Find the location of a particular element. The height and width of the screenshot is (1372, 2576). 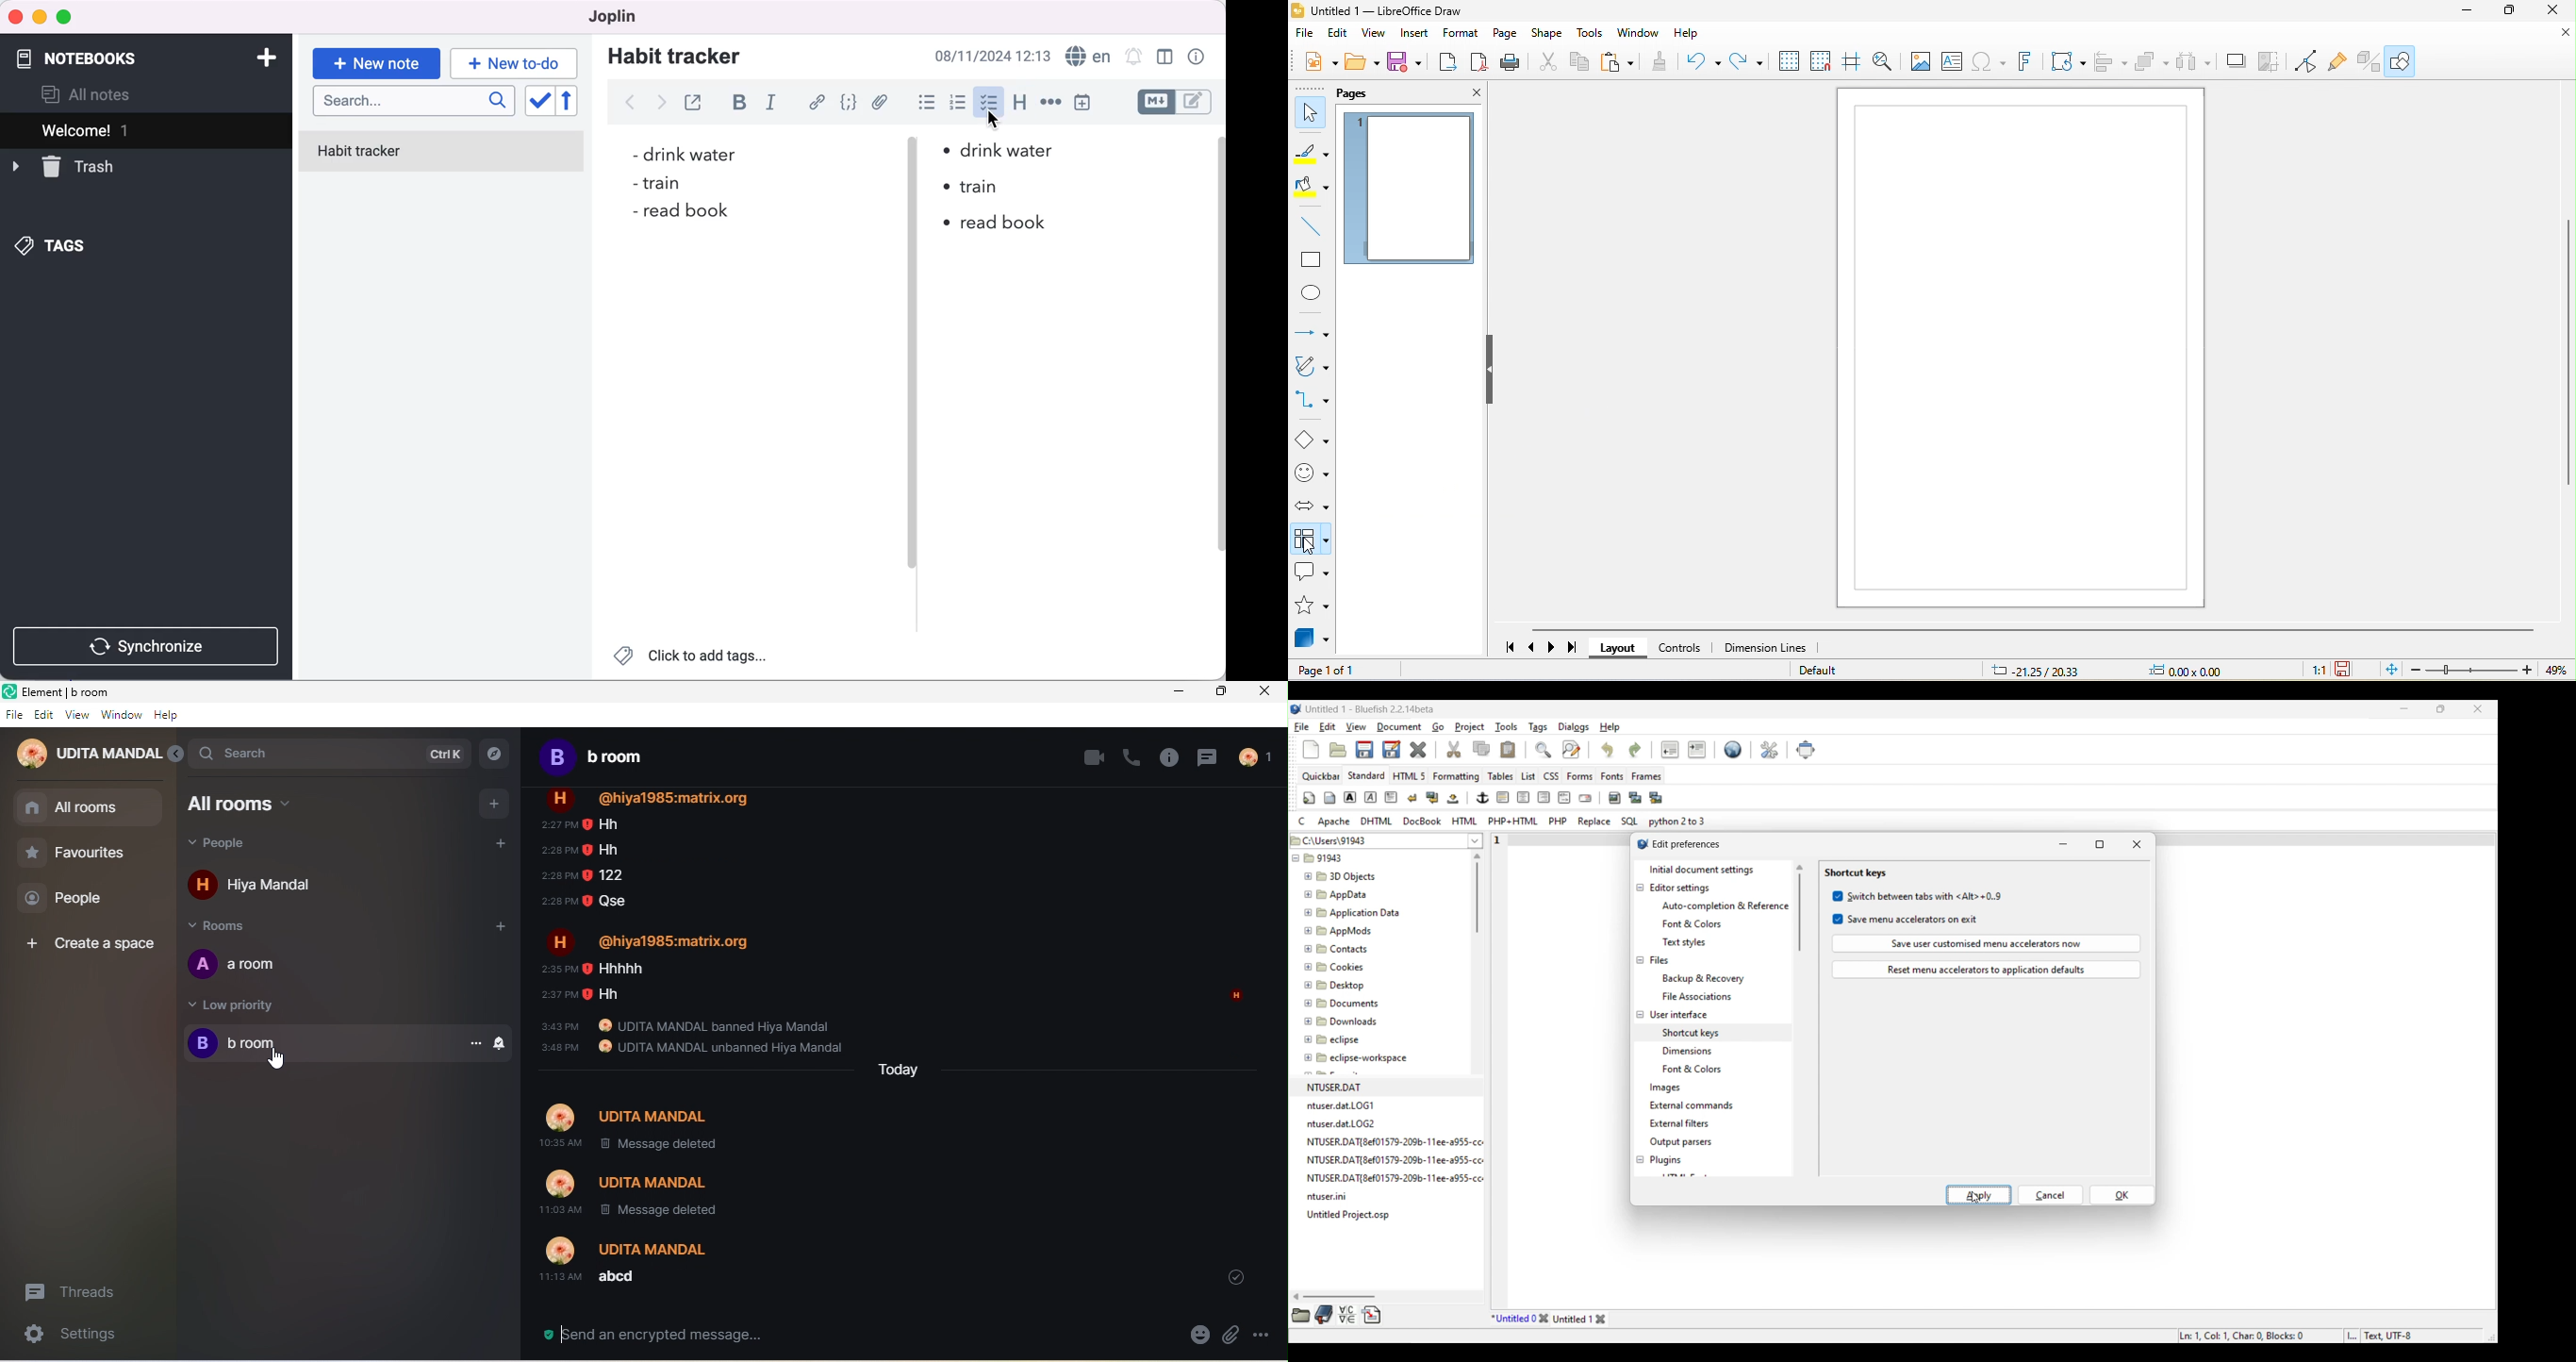

display grid is located at coordinates (1791, 62).